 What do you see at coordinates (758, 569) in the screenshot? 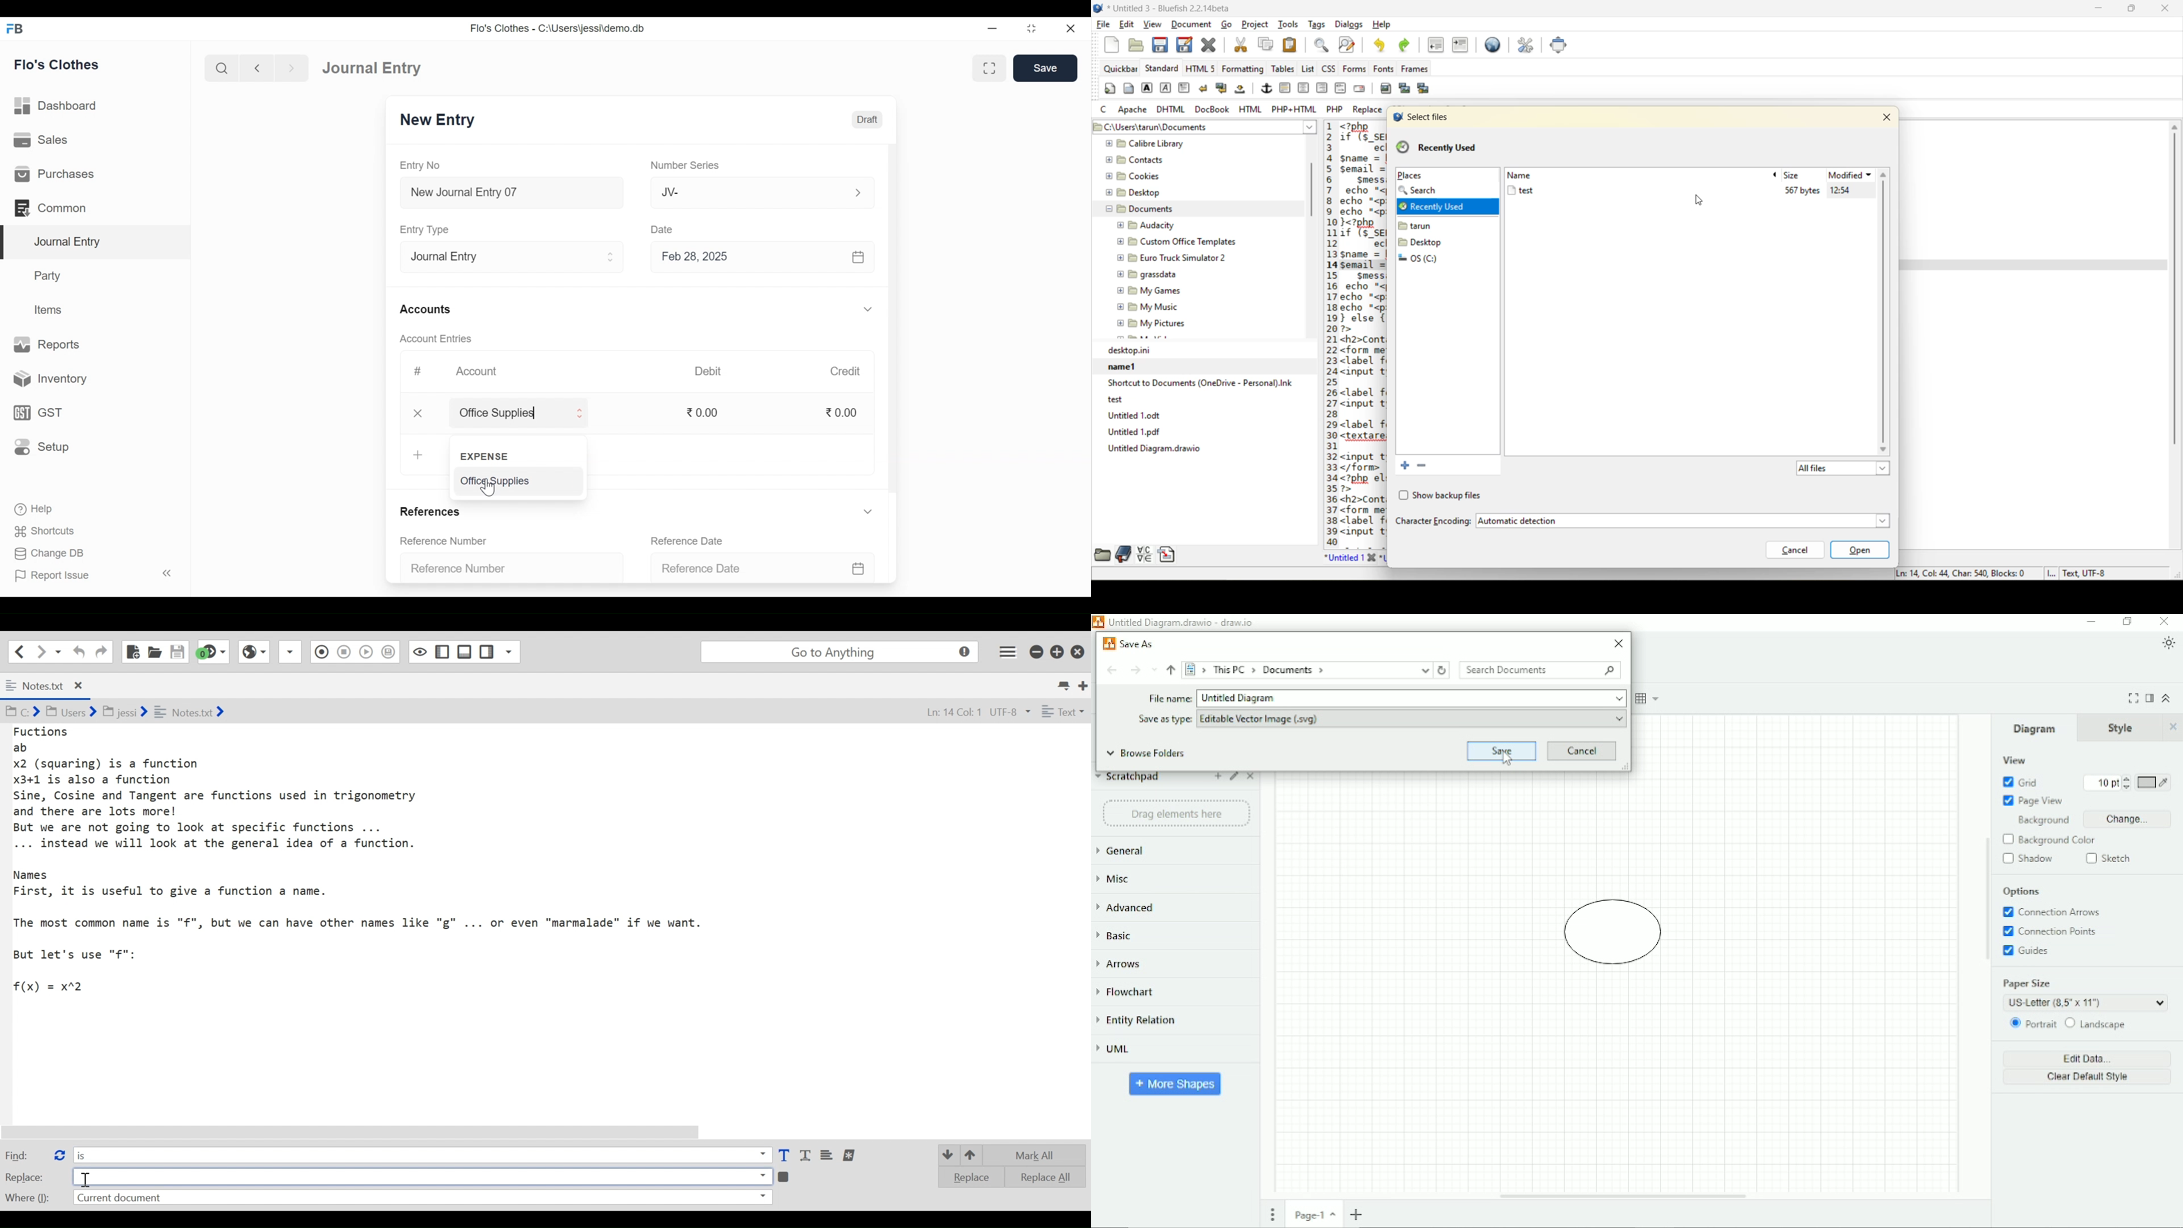
I see `Reference Date` at bounding box center [758, 569].